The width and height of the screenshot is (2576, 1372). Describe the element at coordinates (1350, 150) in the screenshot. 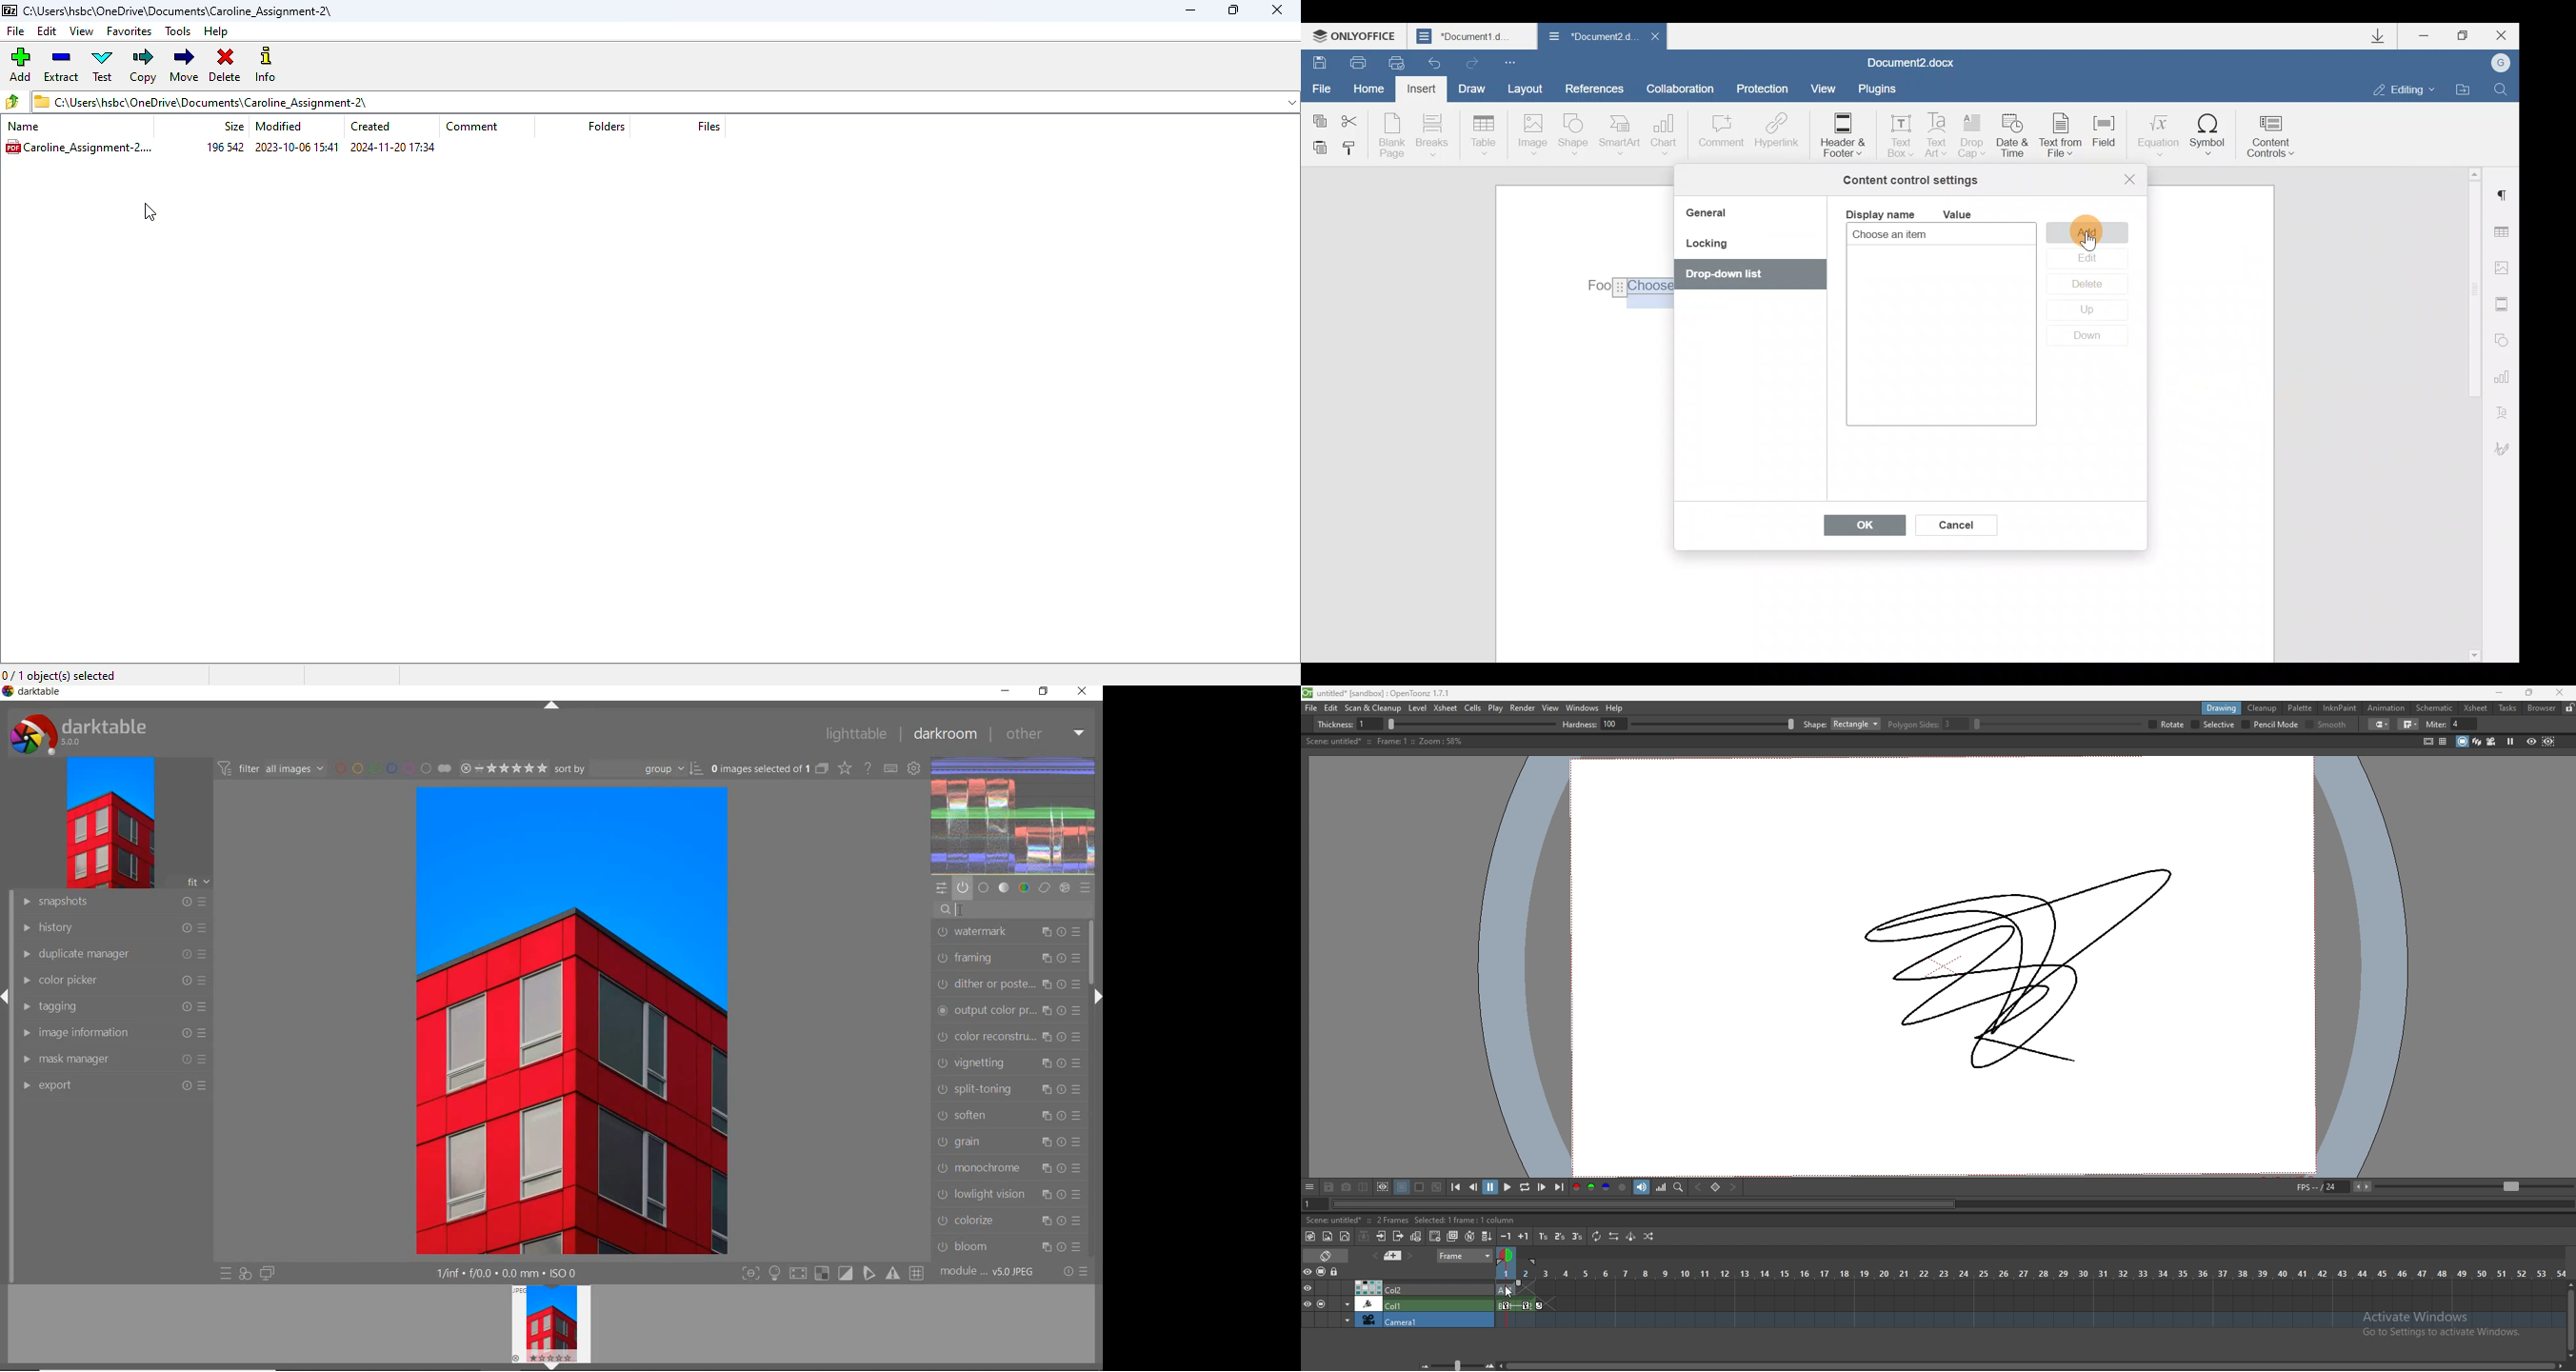

I see `Copy style` at that location.